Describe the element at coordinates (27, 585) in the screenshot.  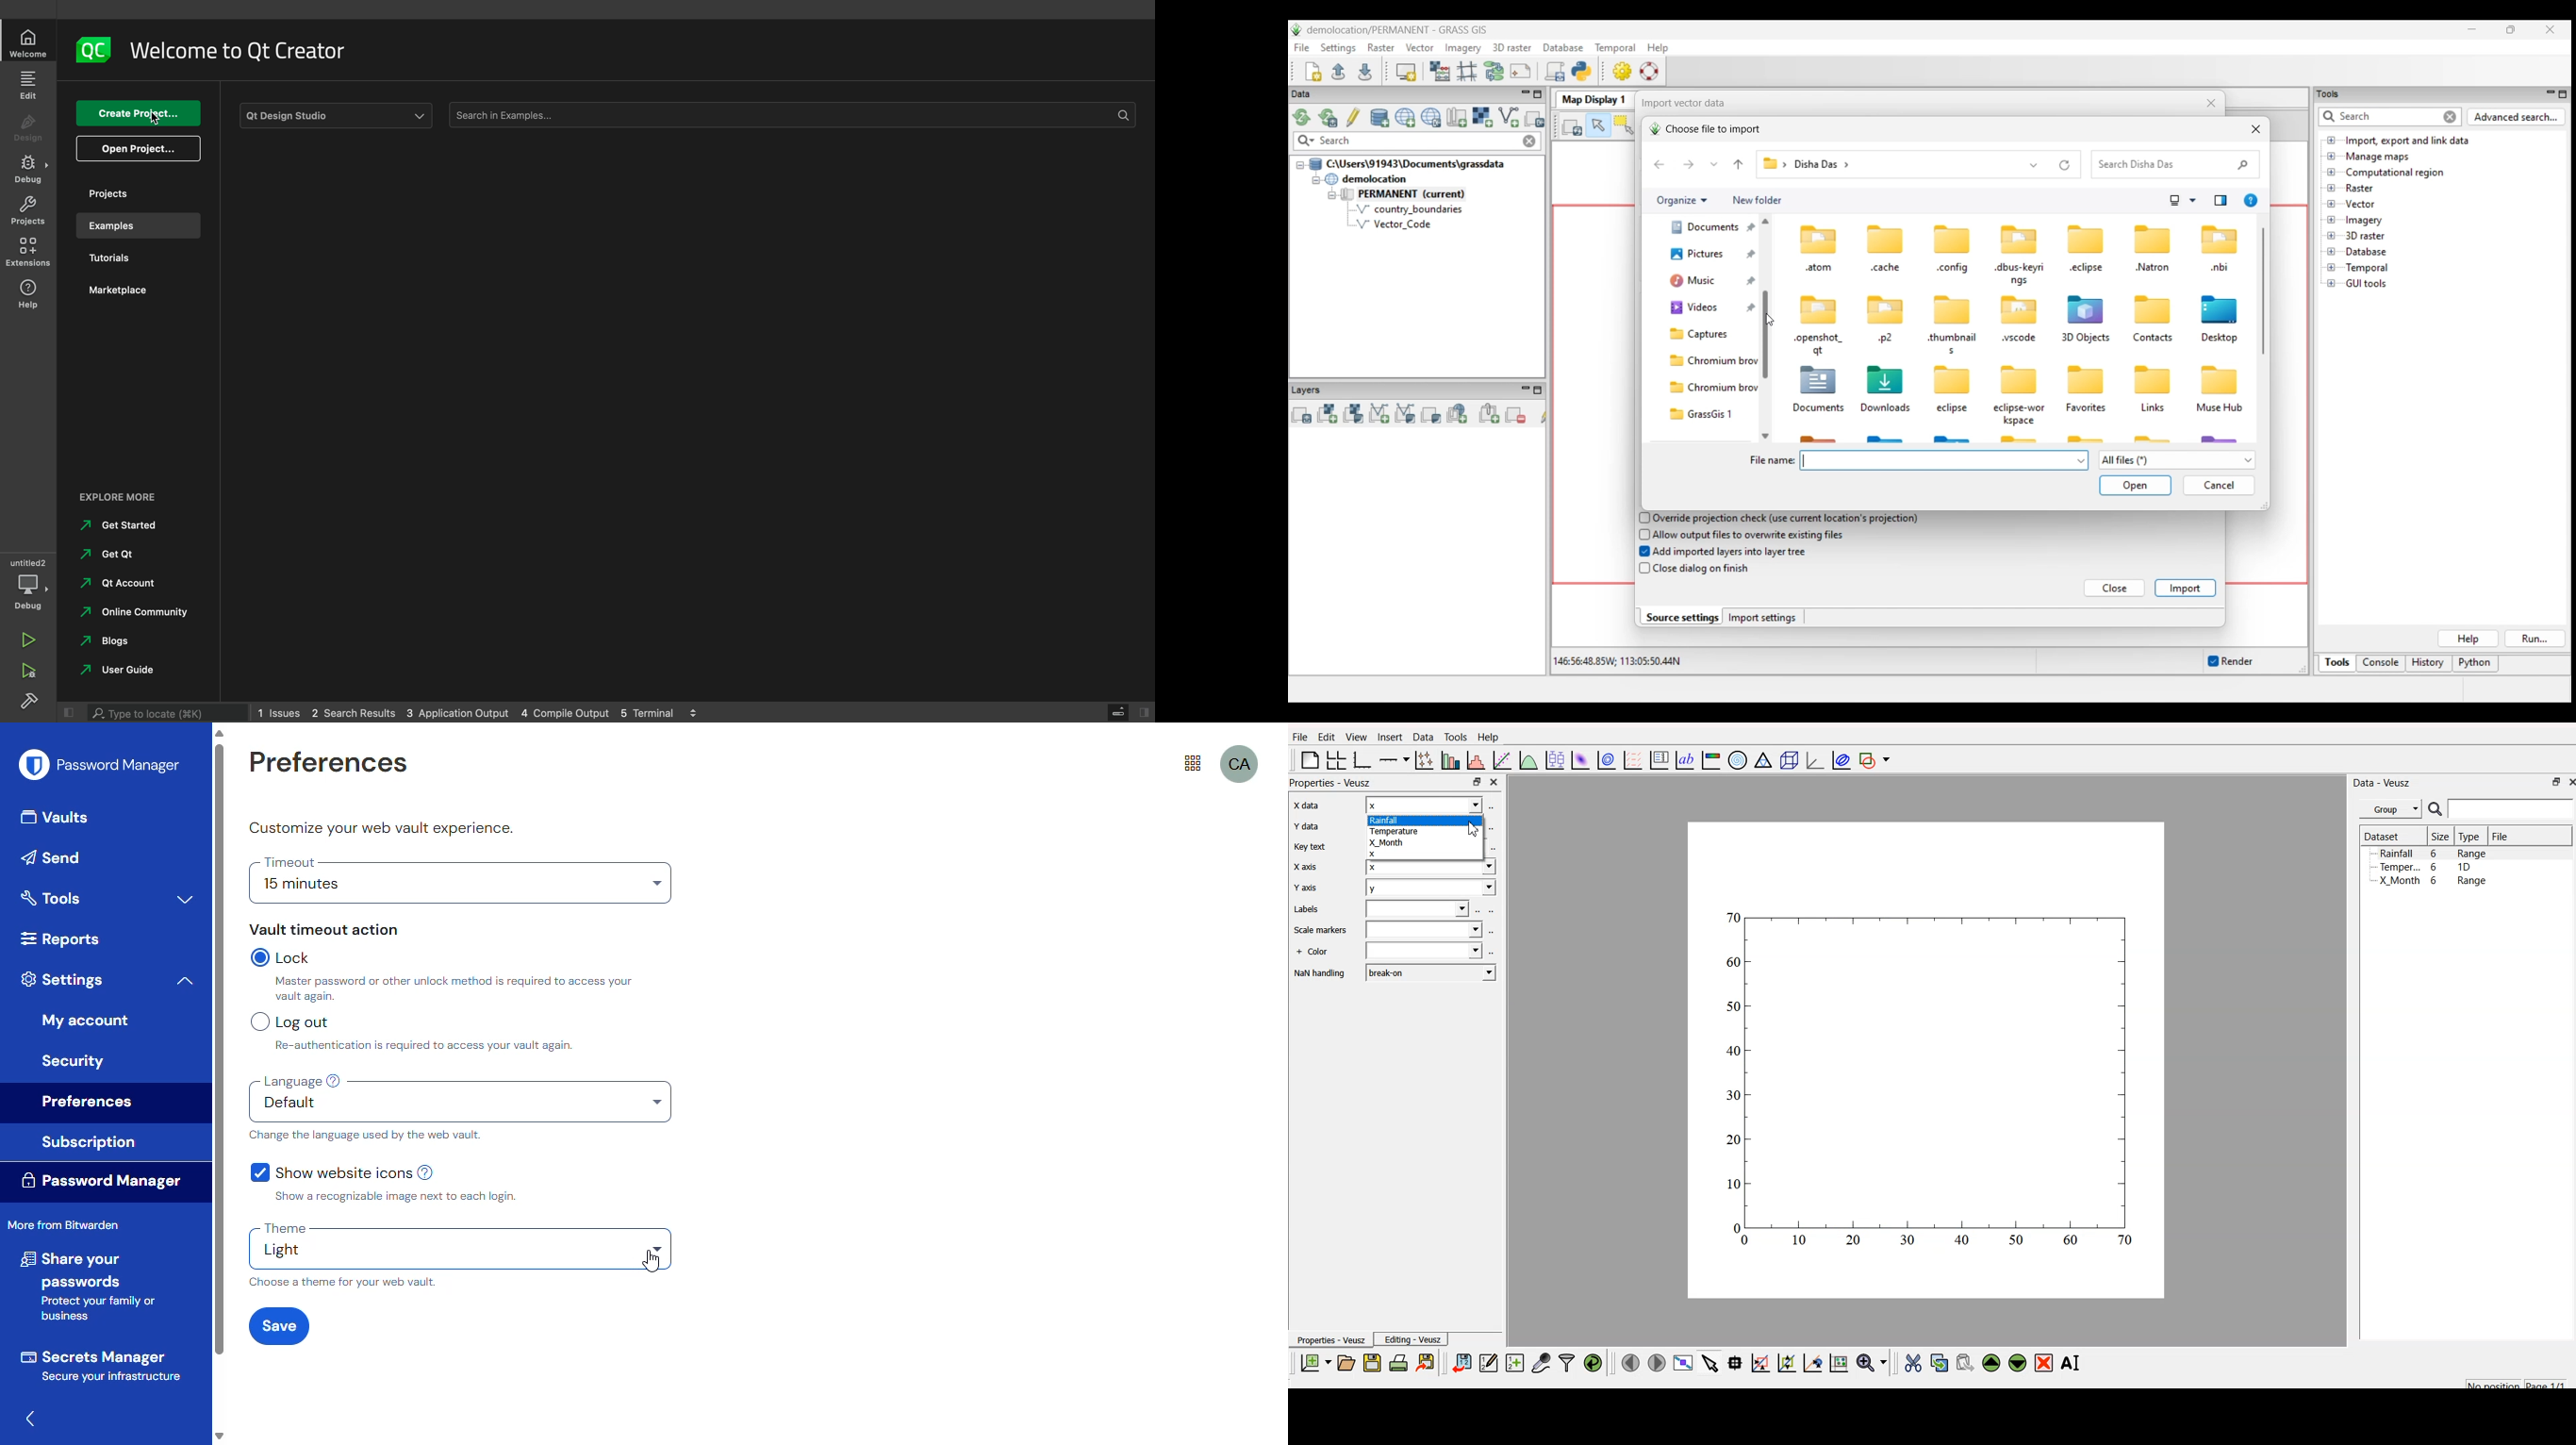
I see `debug` at that location.